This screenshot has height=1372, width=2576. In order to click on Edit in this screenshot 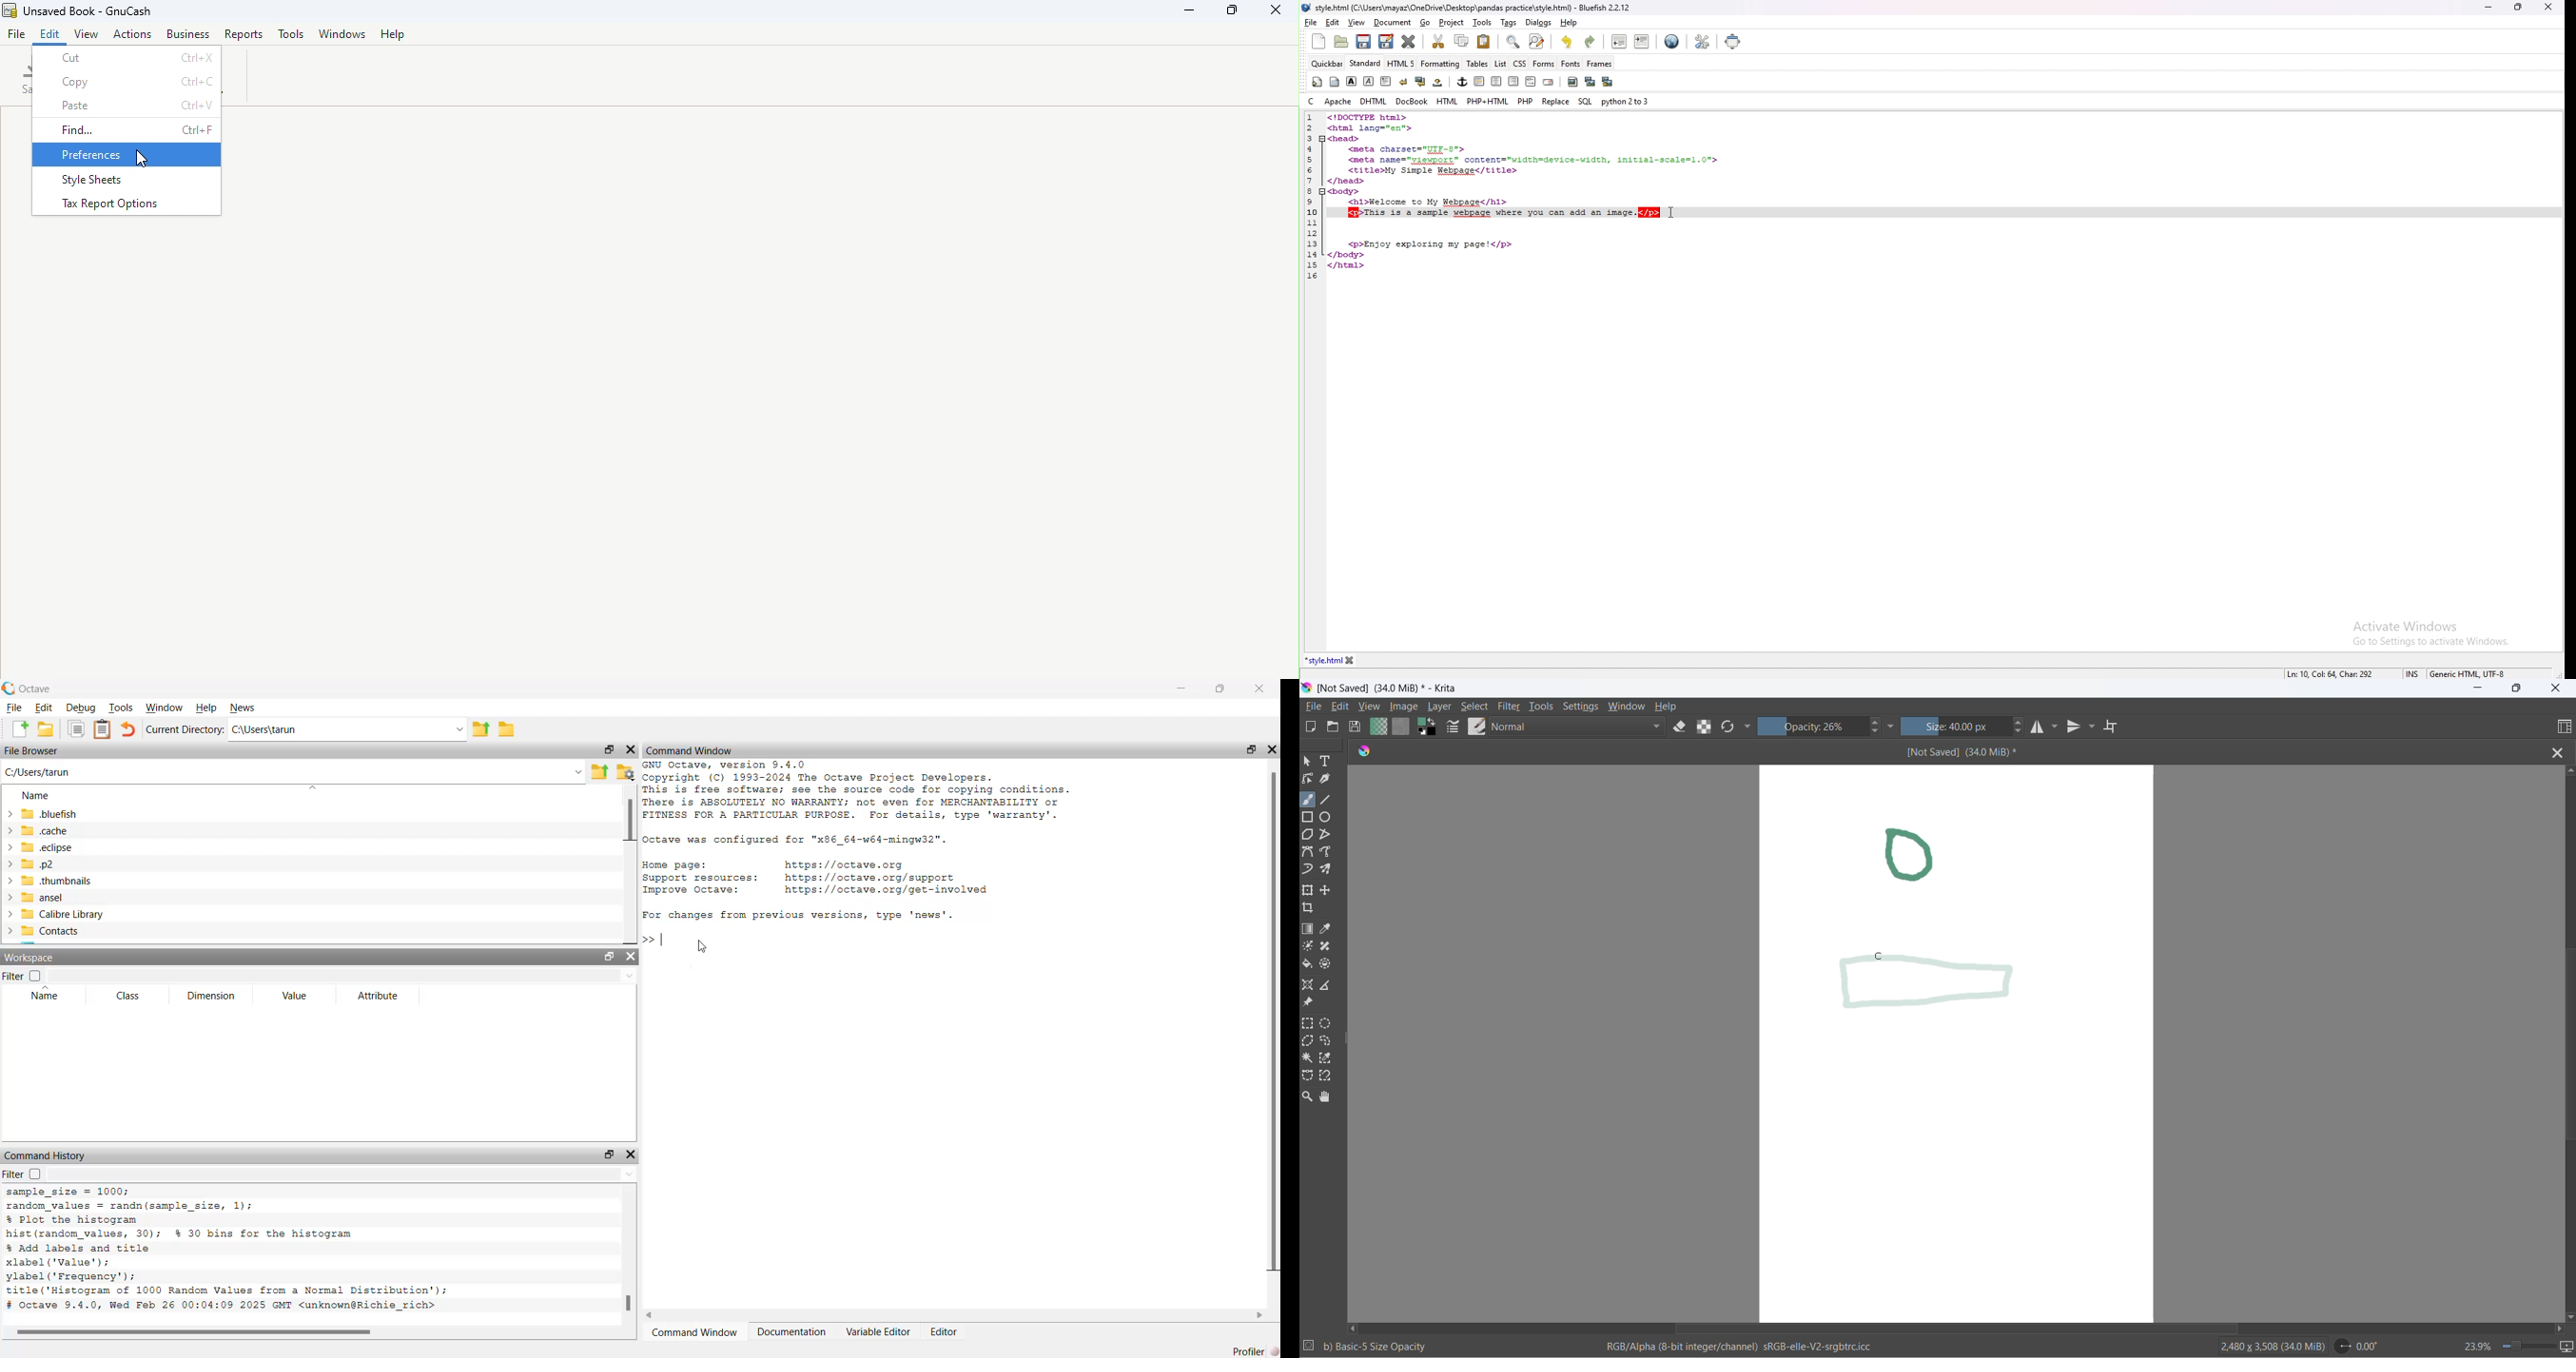, I will do `click(53, 33)`.